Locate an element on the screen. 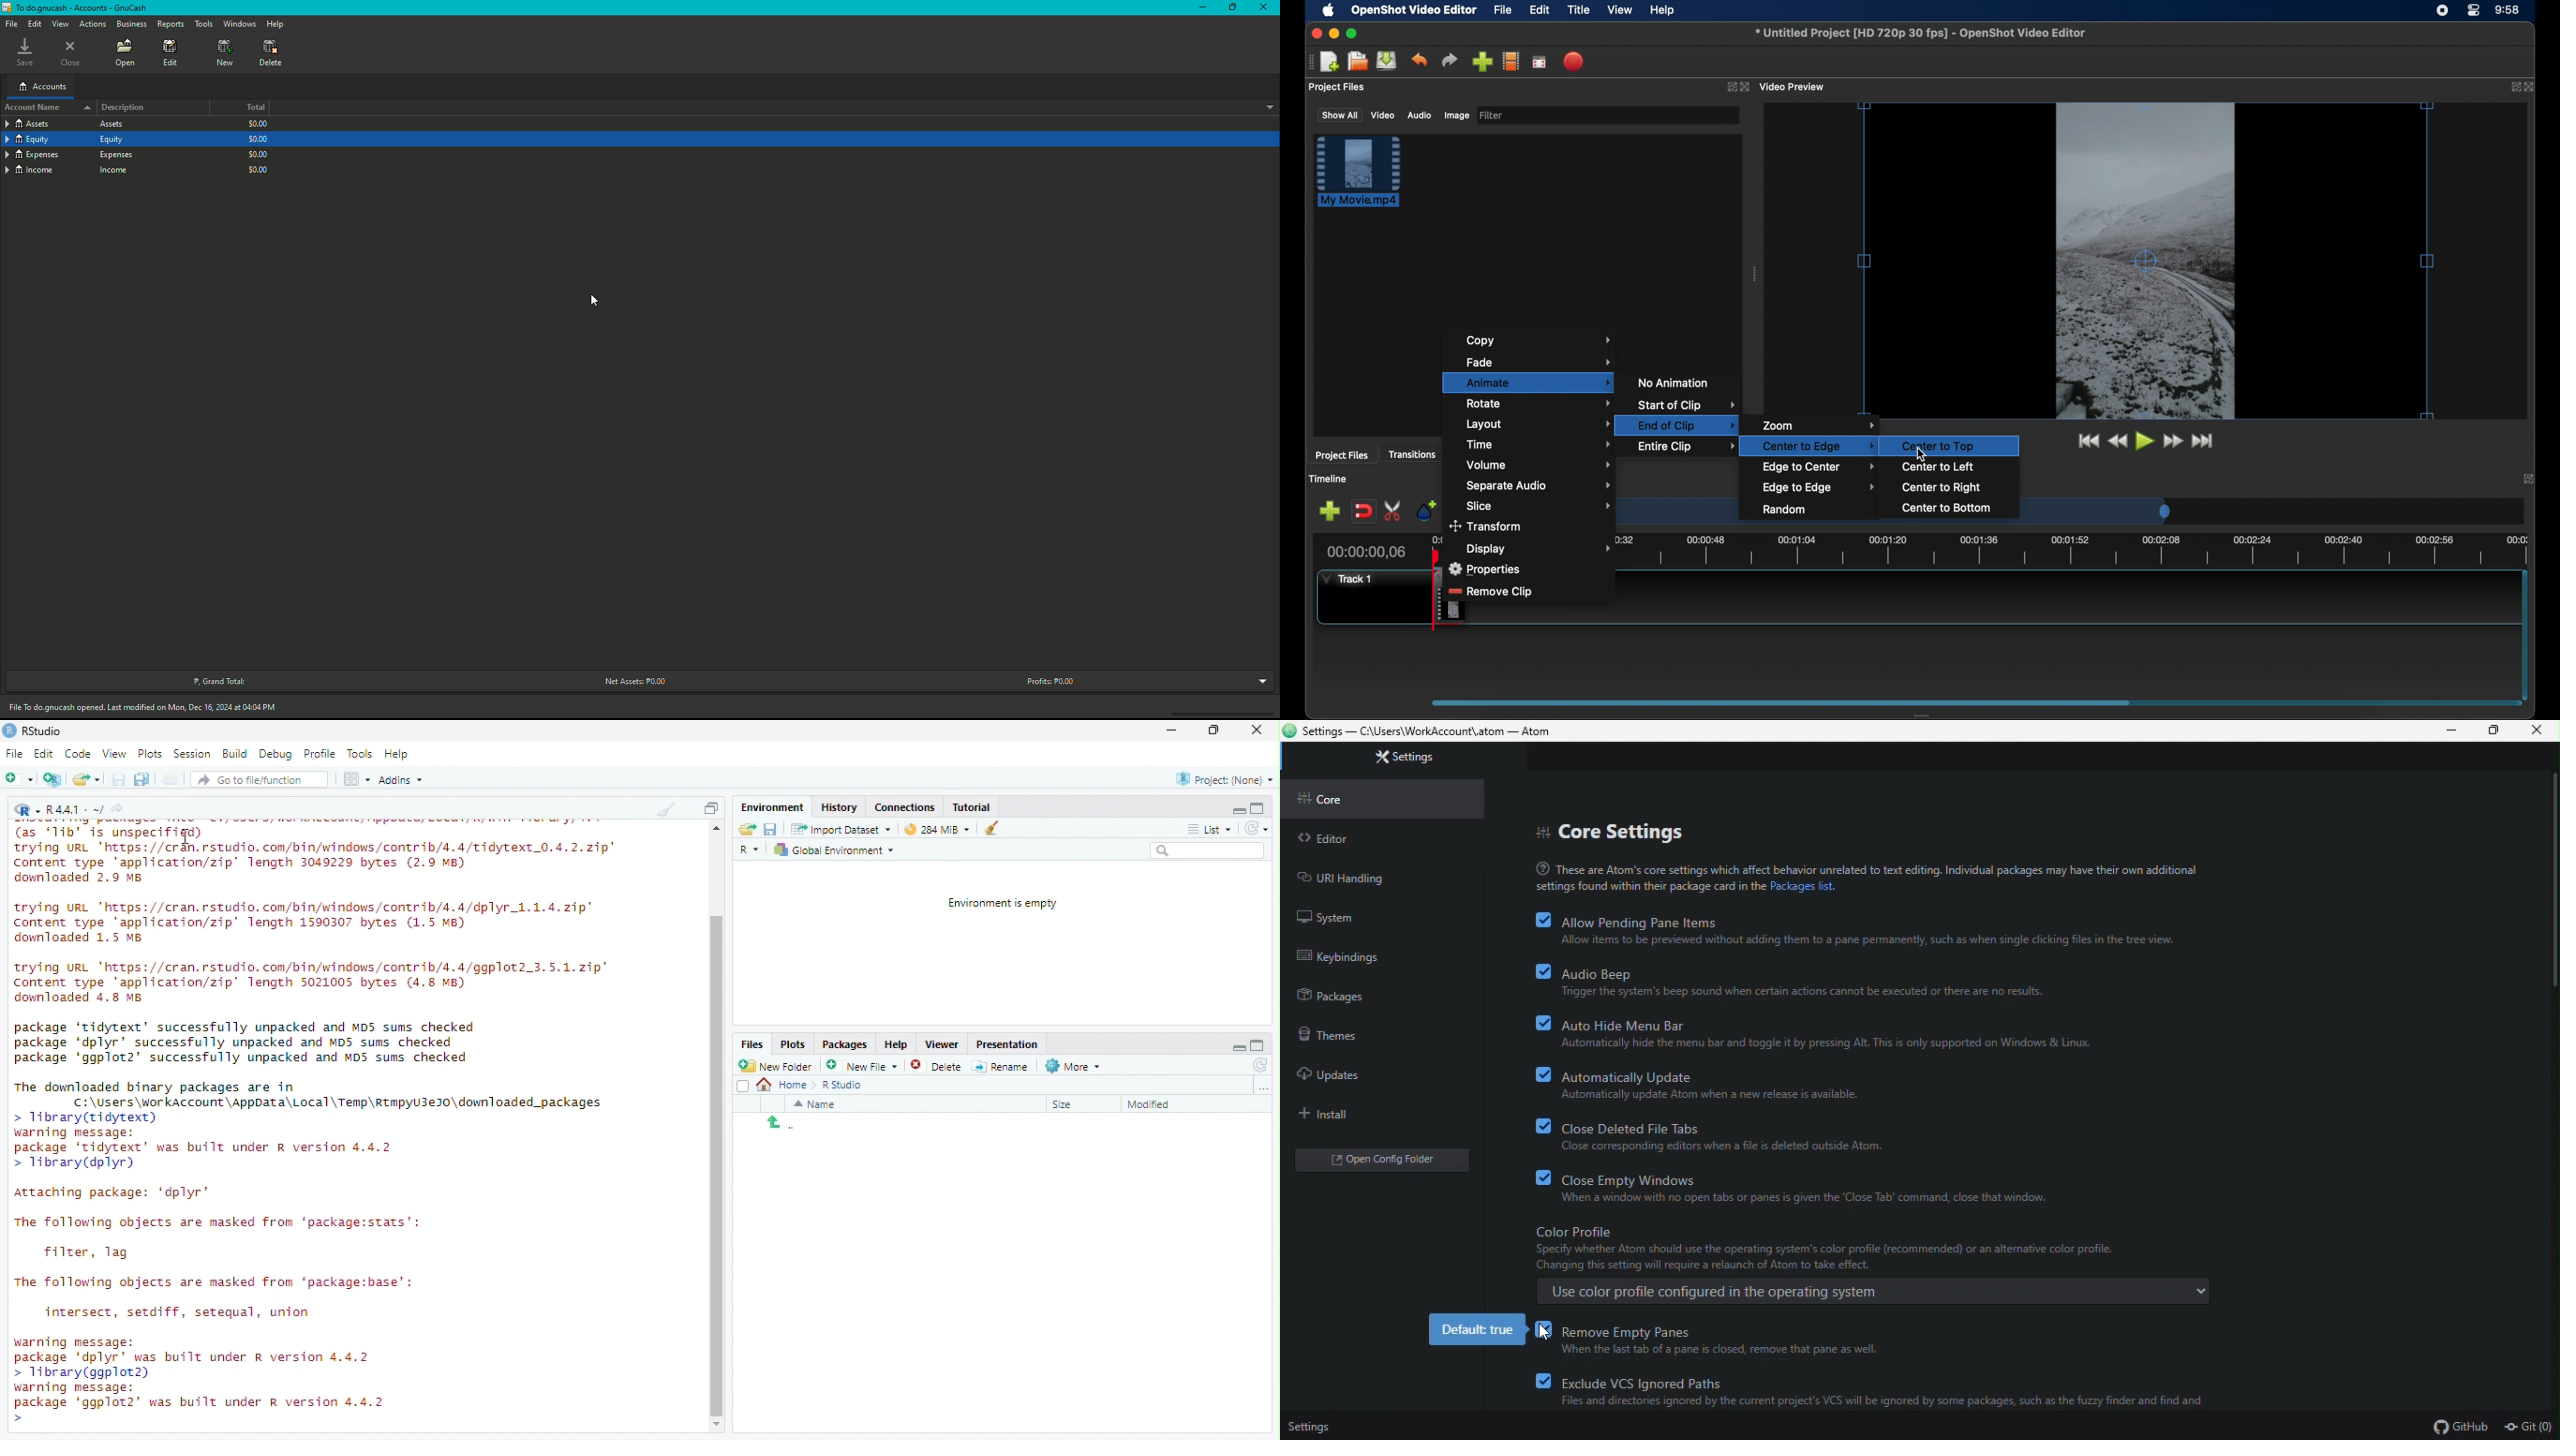 The width and height of the screenshot is (2576, 1456). Open is located at coordinates (85, 779).